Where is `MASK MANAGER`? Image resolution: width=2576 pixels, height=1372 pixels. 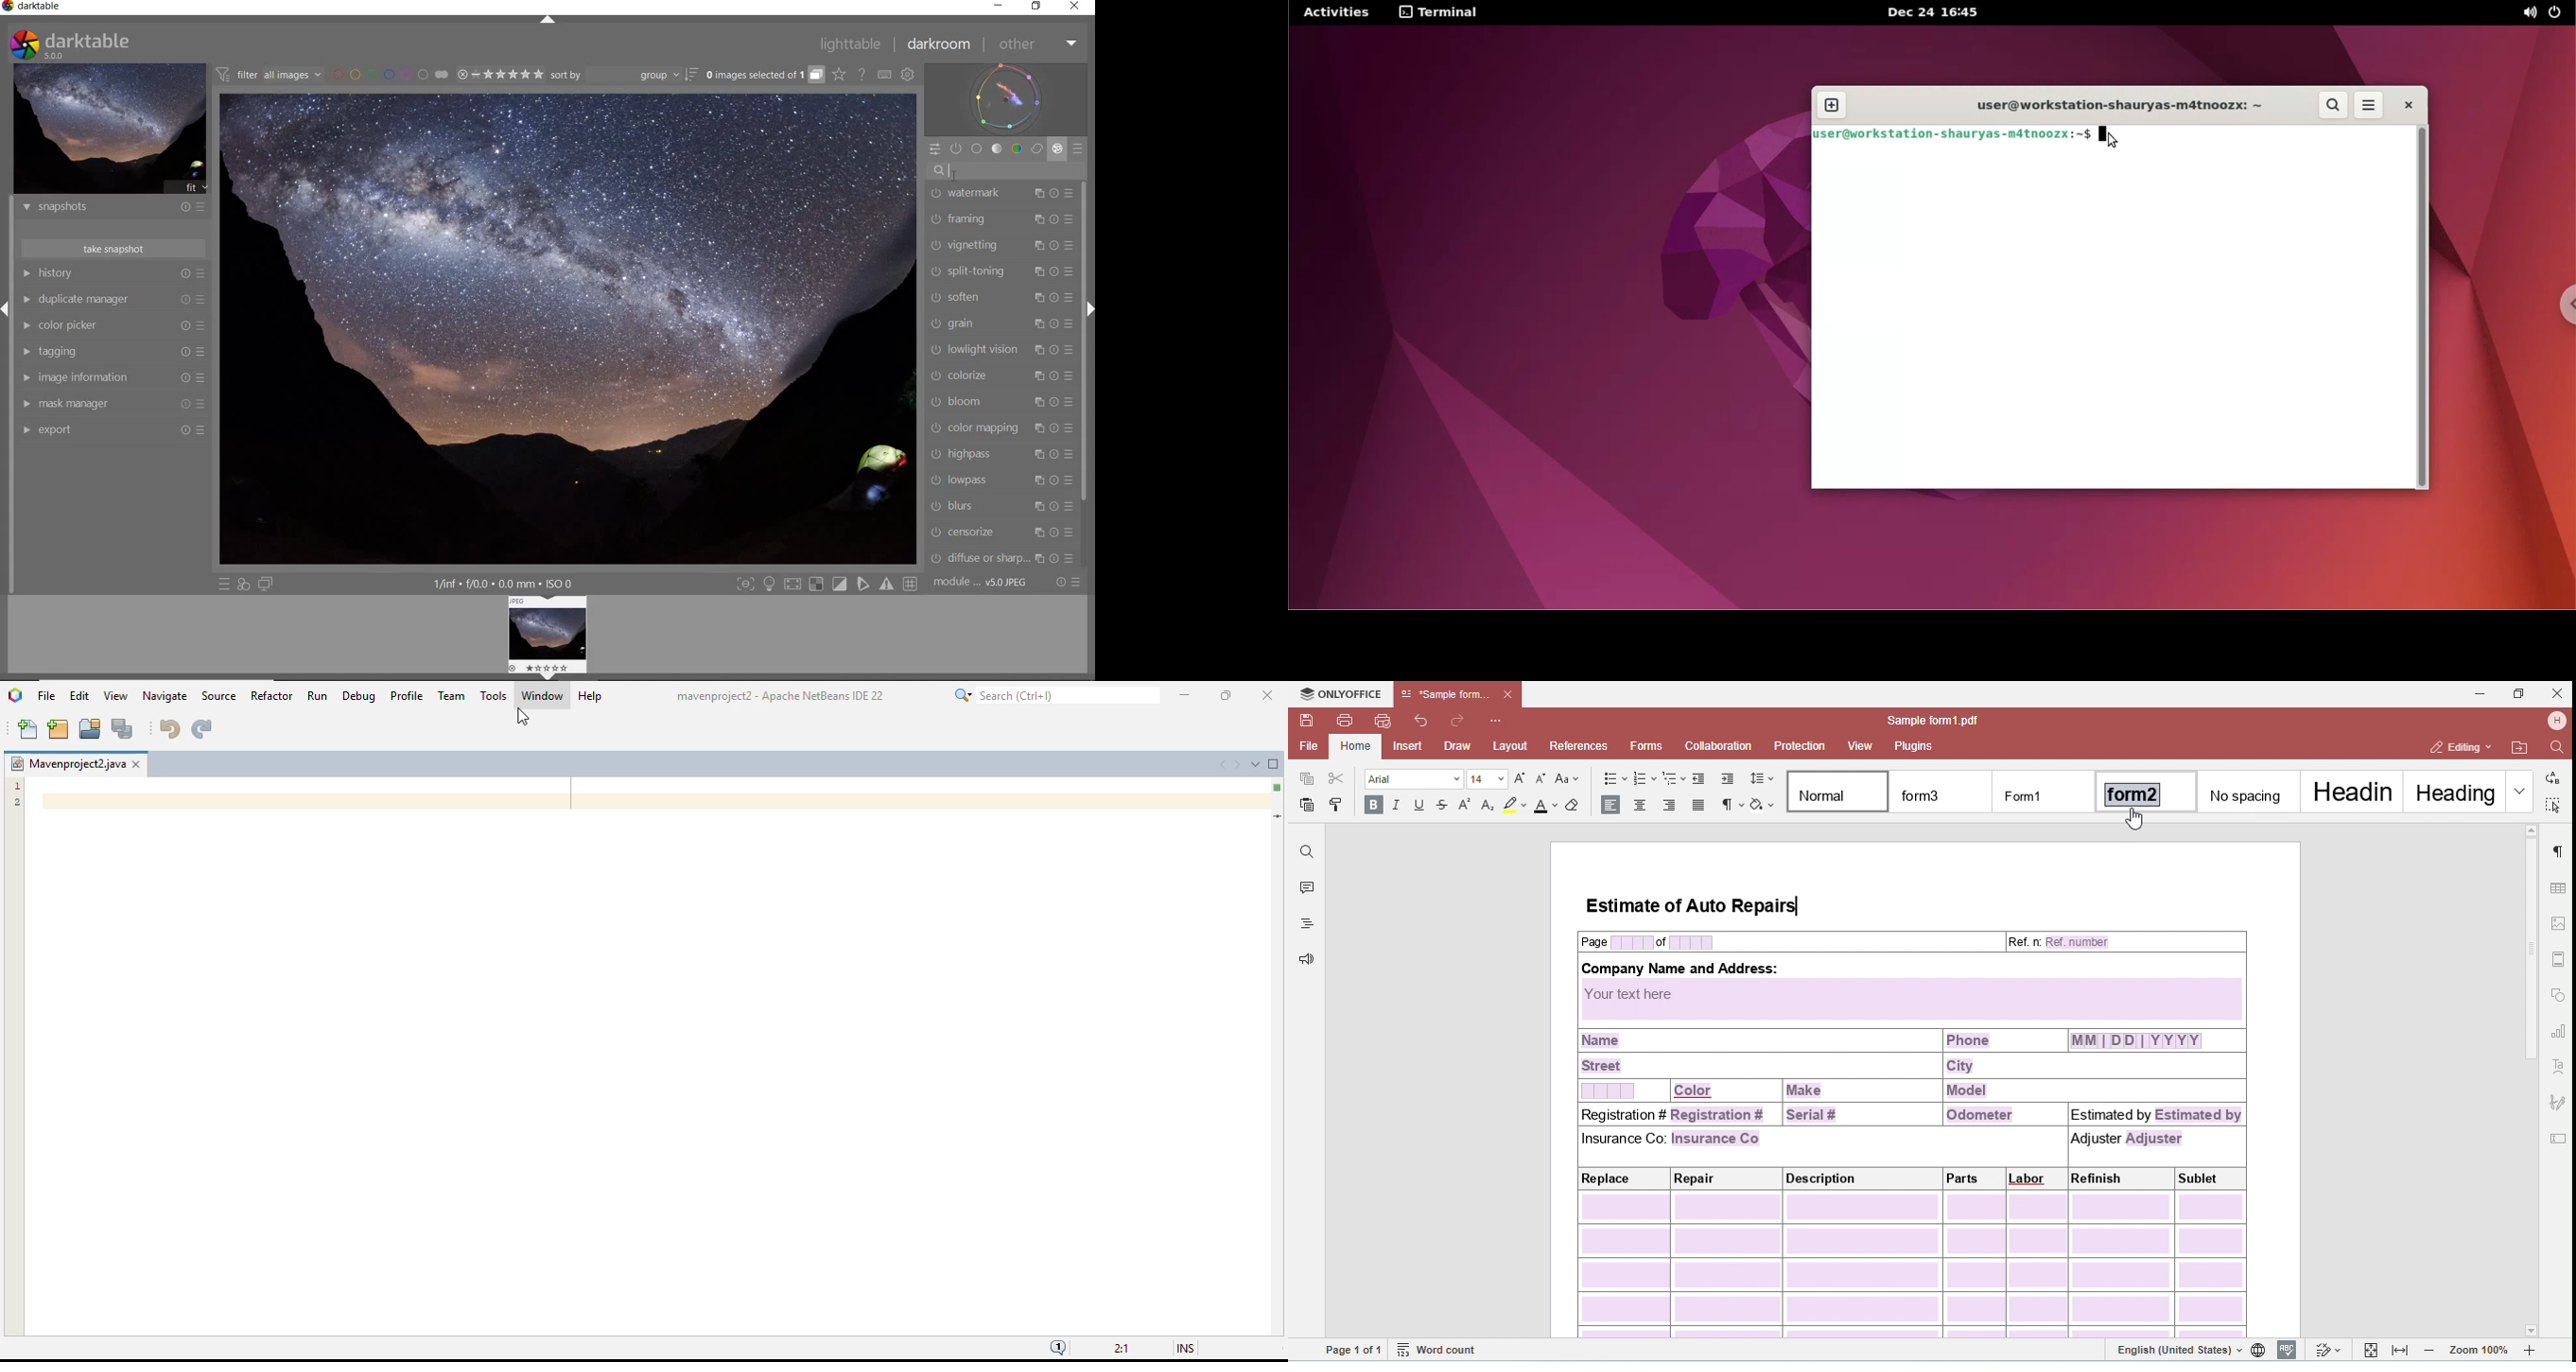
MASK MANAGER is located at coordinates (26, 405).